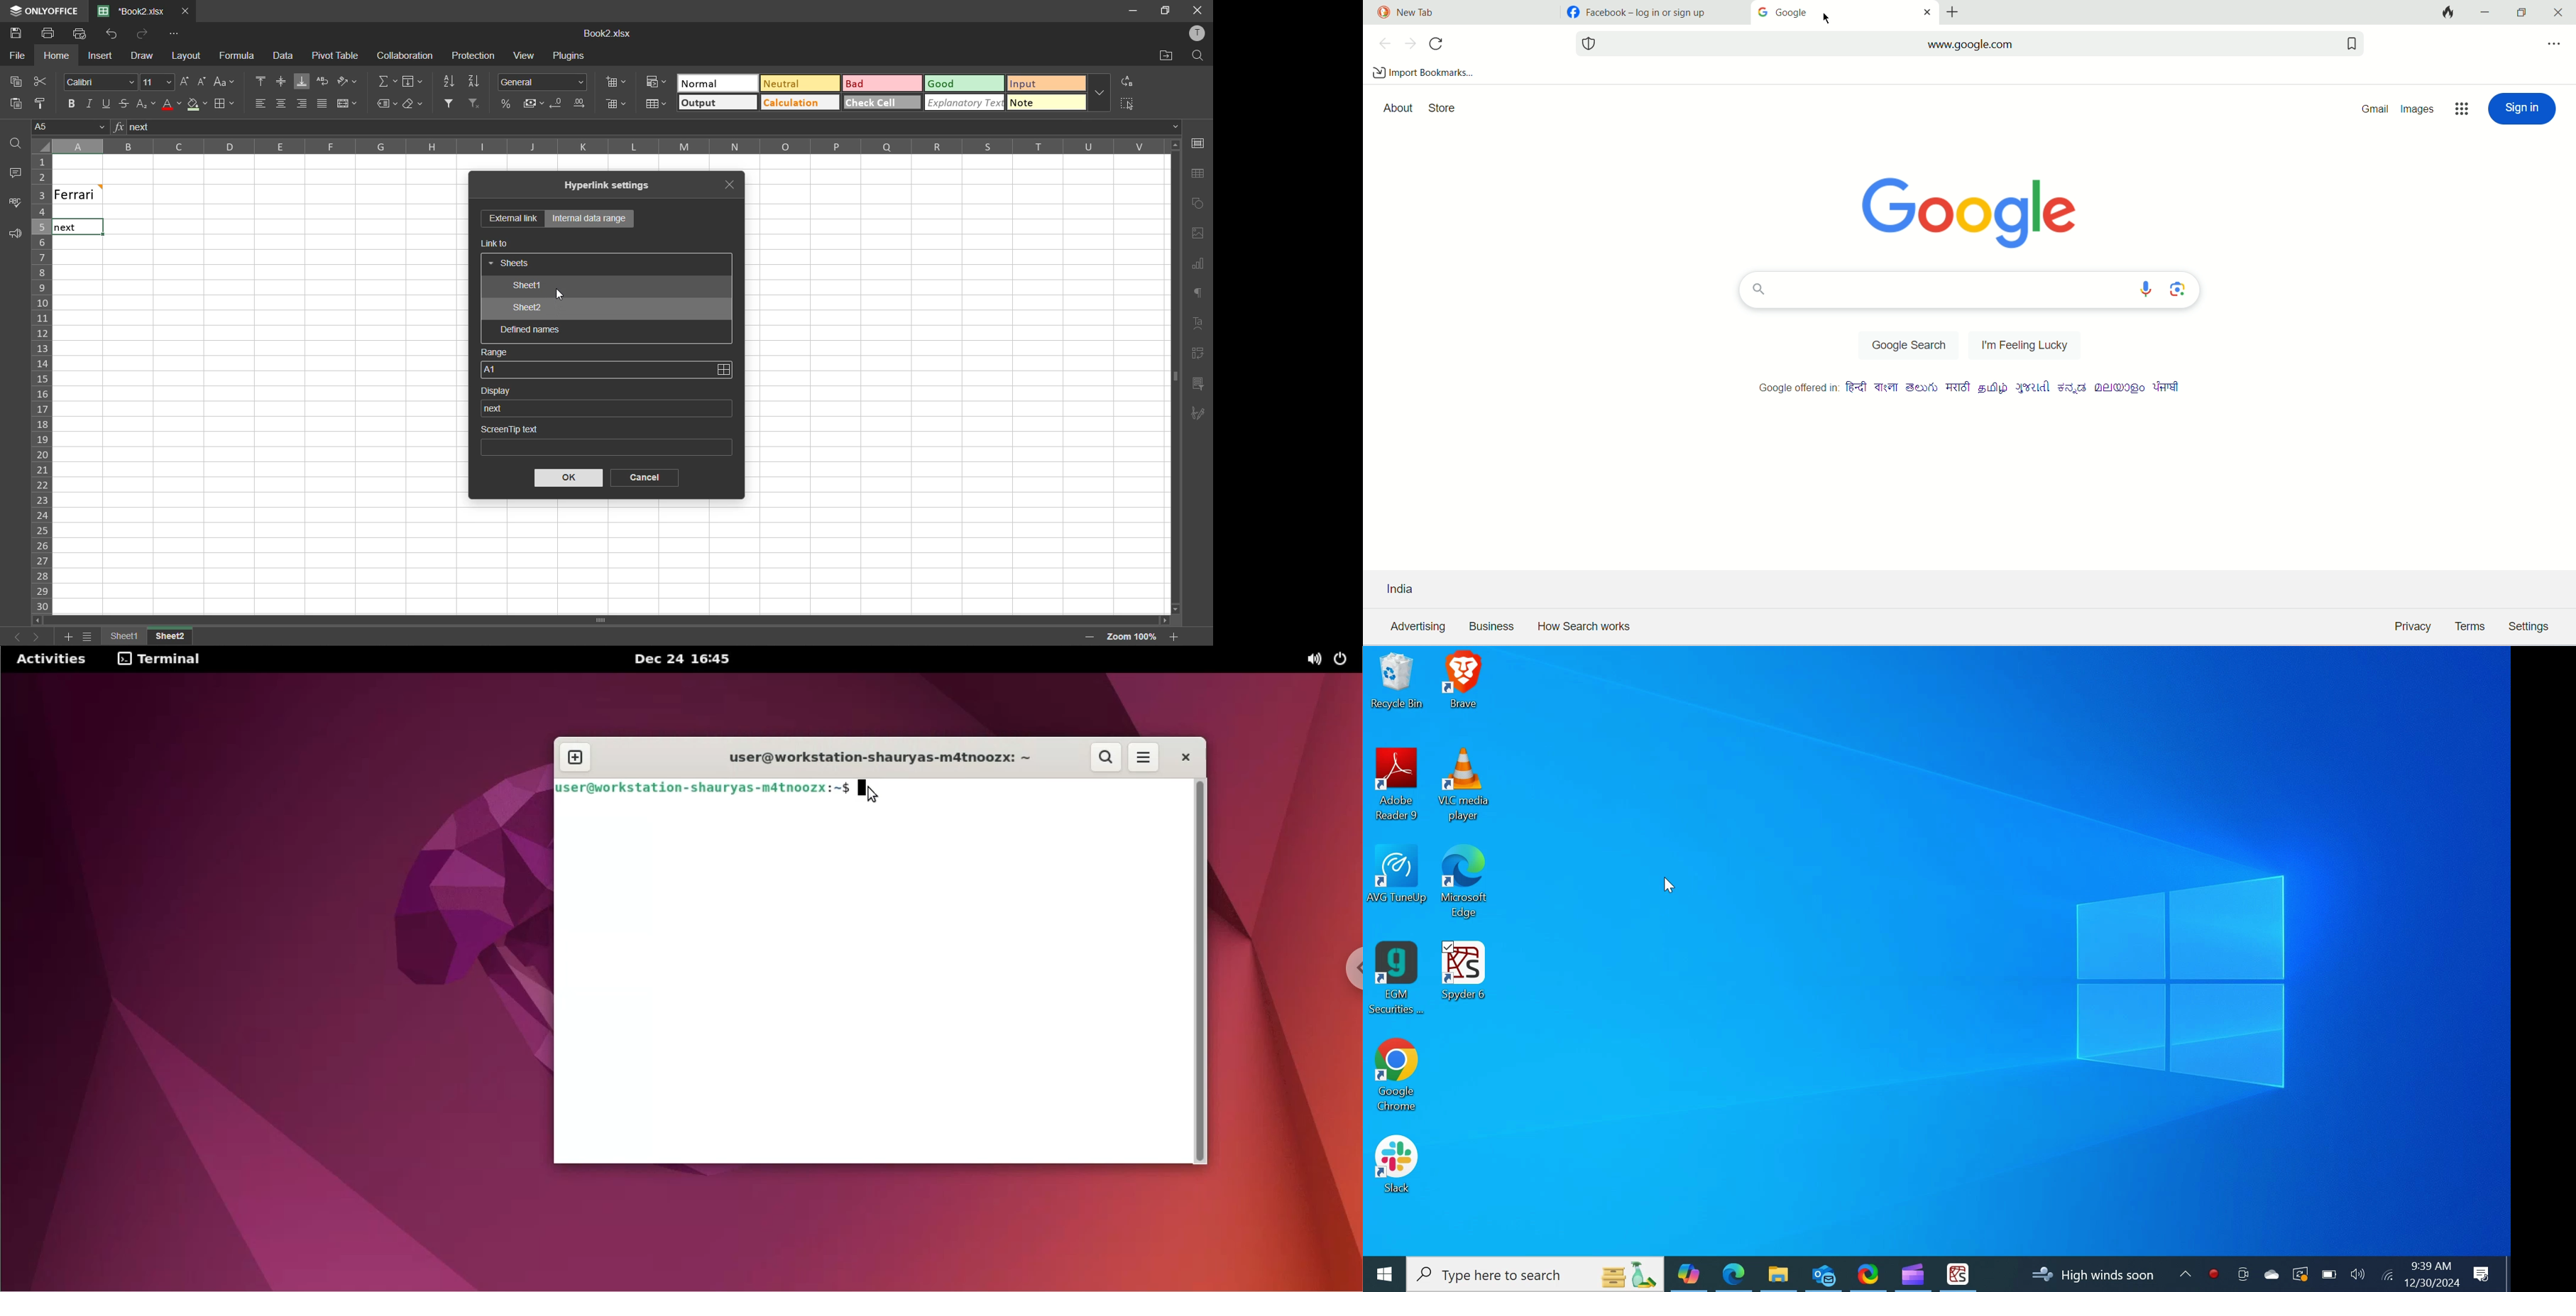  What do you see at coordinates (2473, 626) in the screenshot?
I see `terms` at bounding box center [2473, 626].